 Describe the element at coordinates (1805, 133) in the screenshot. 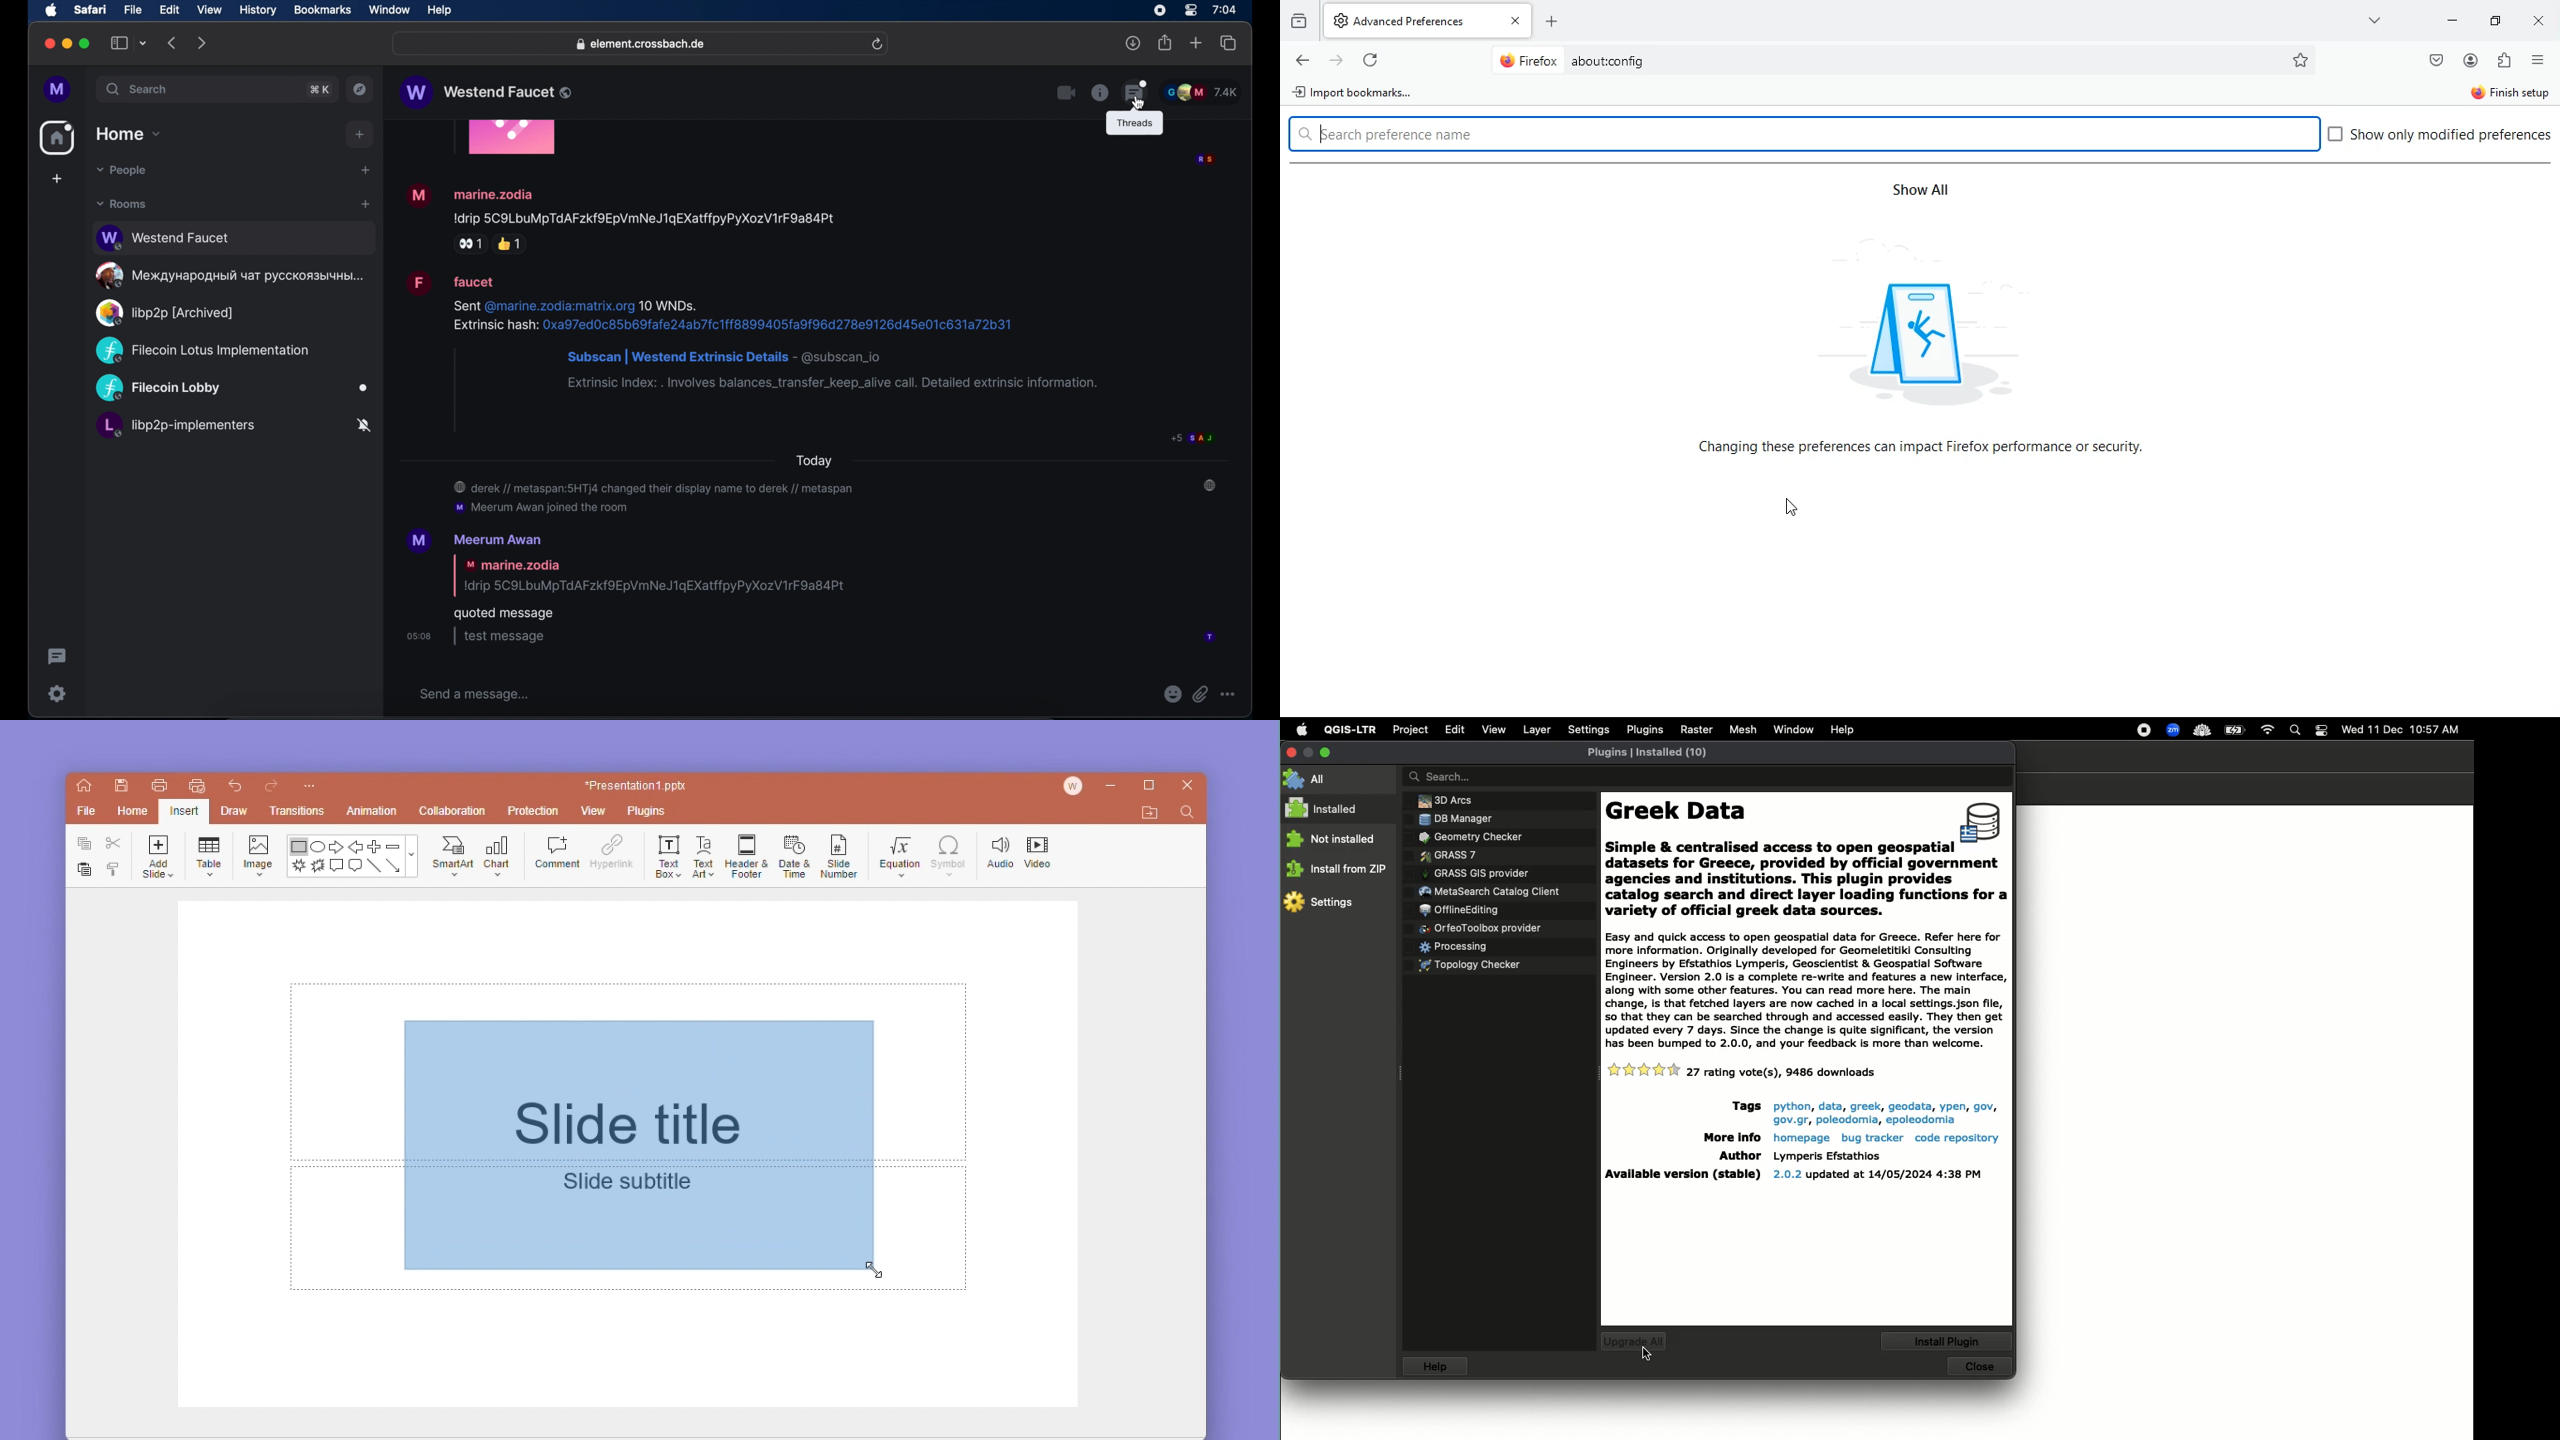

I see `search box` at that location.